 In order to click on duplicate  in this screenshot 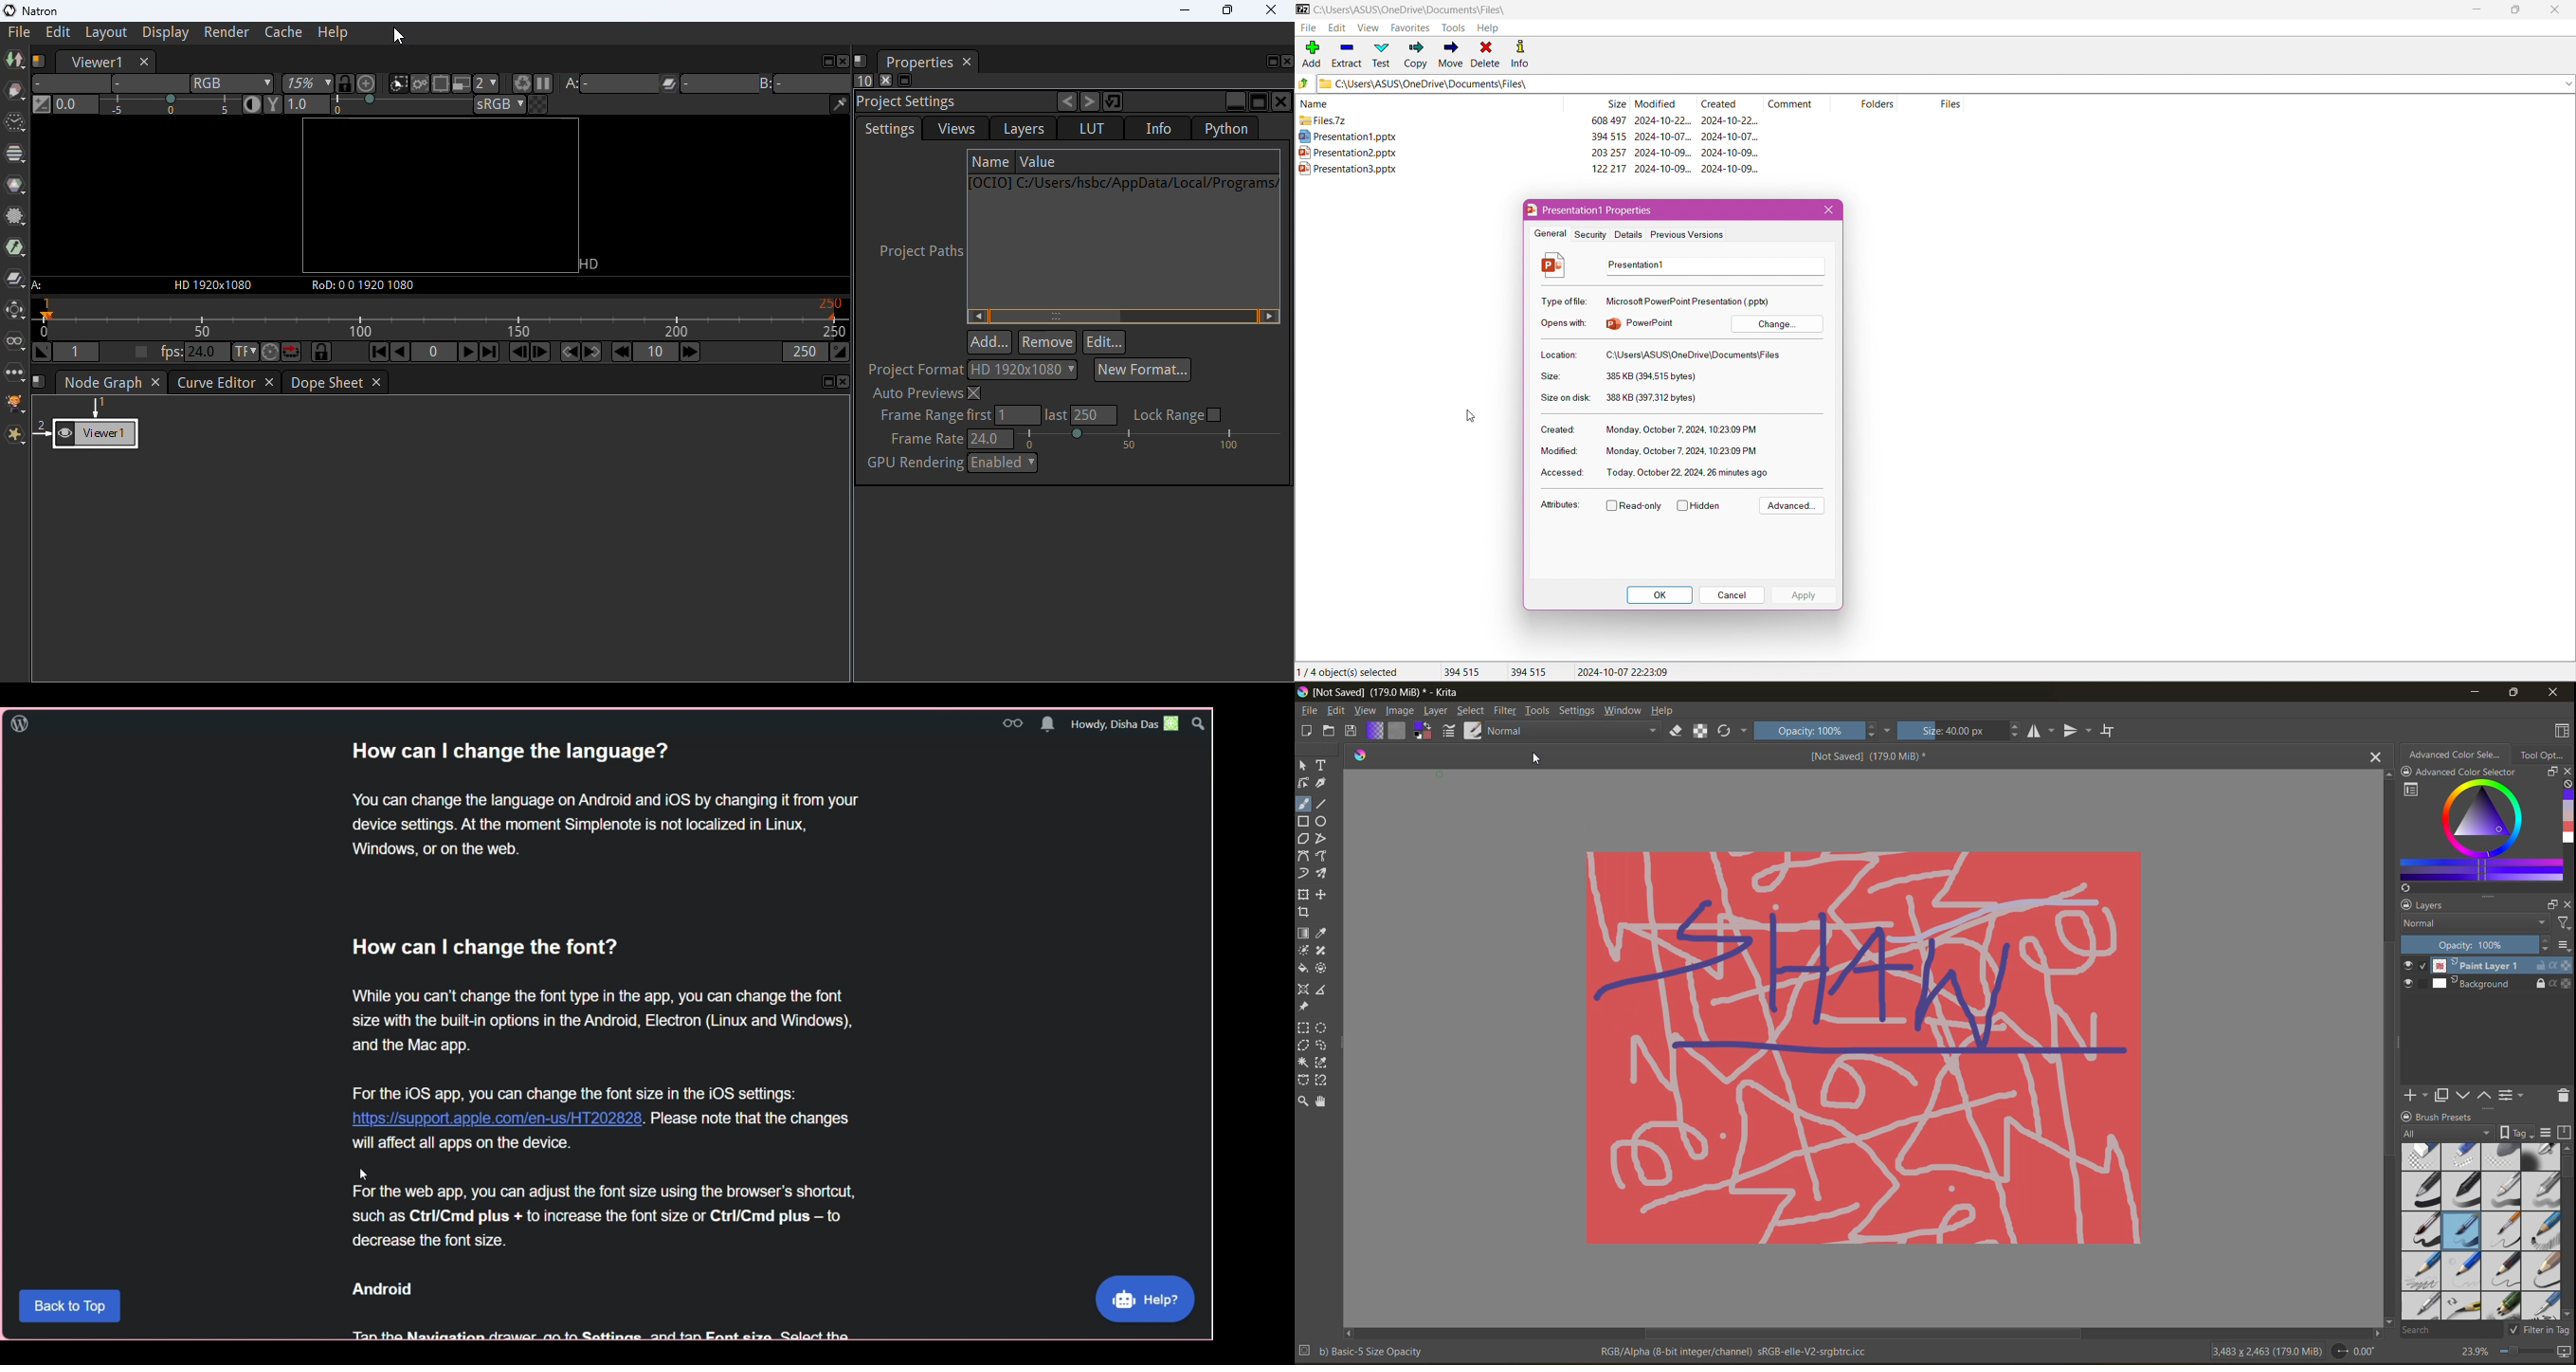, I will do `click(2441, 1095)`.